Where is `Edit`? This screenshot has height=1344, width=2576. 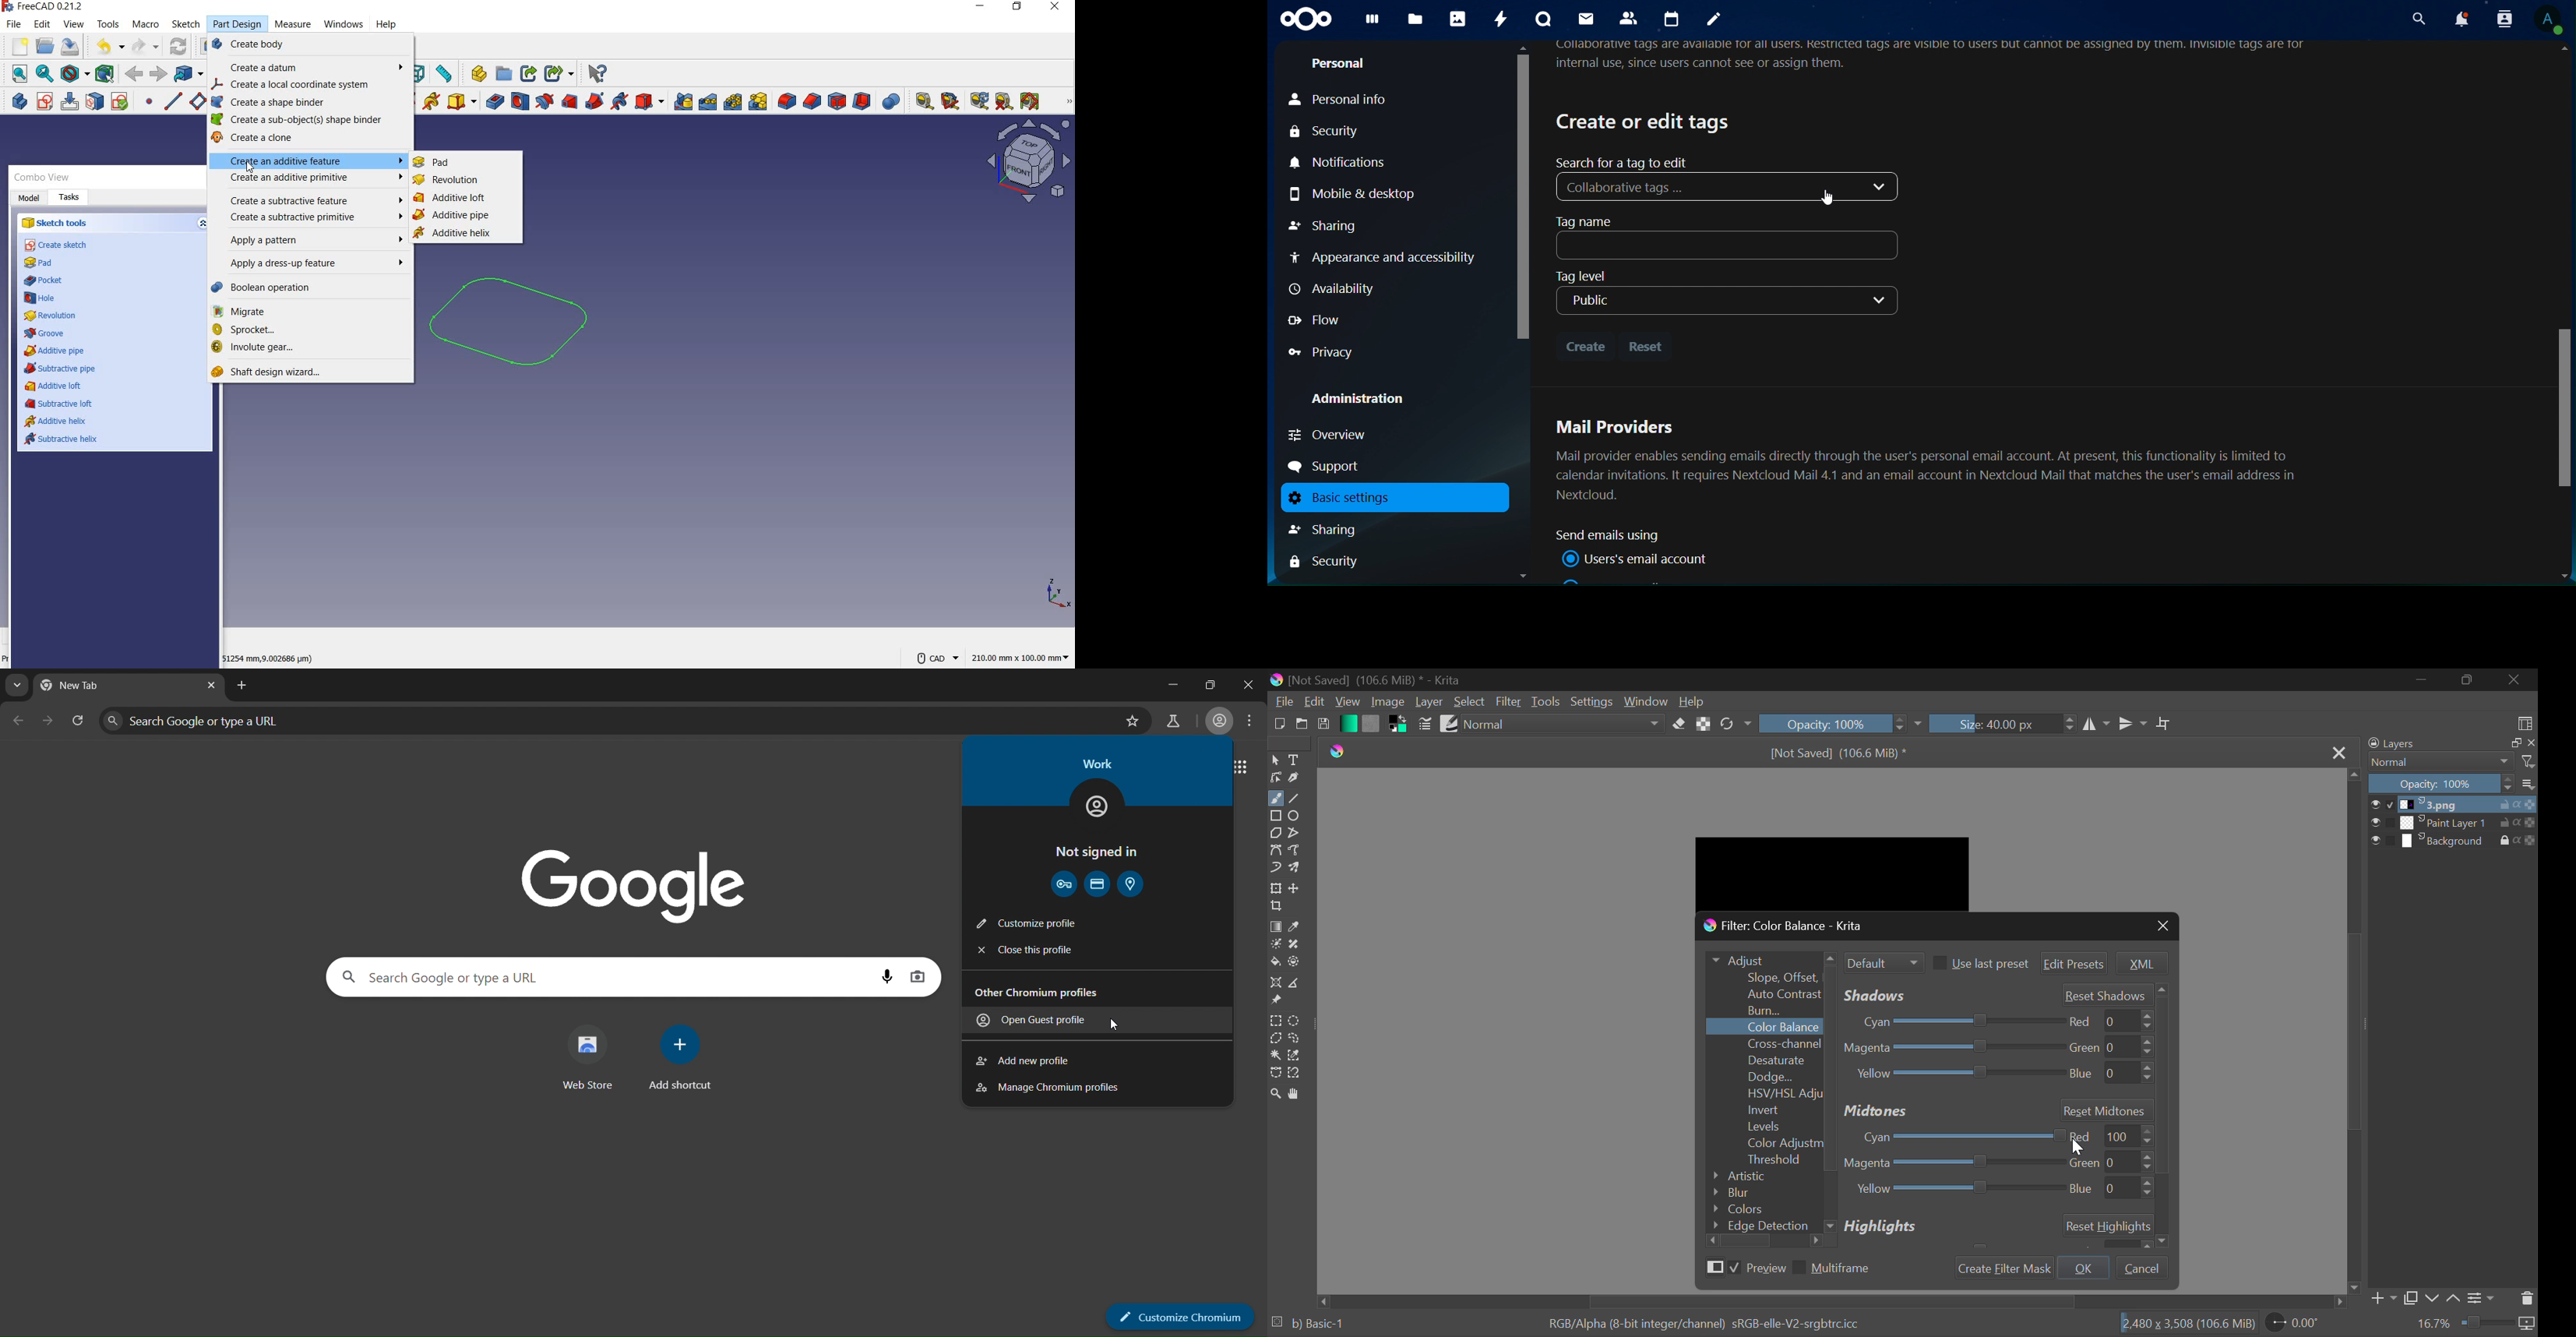 Edit is located at coordinates (1312, 703).